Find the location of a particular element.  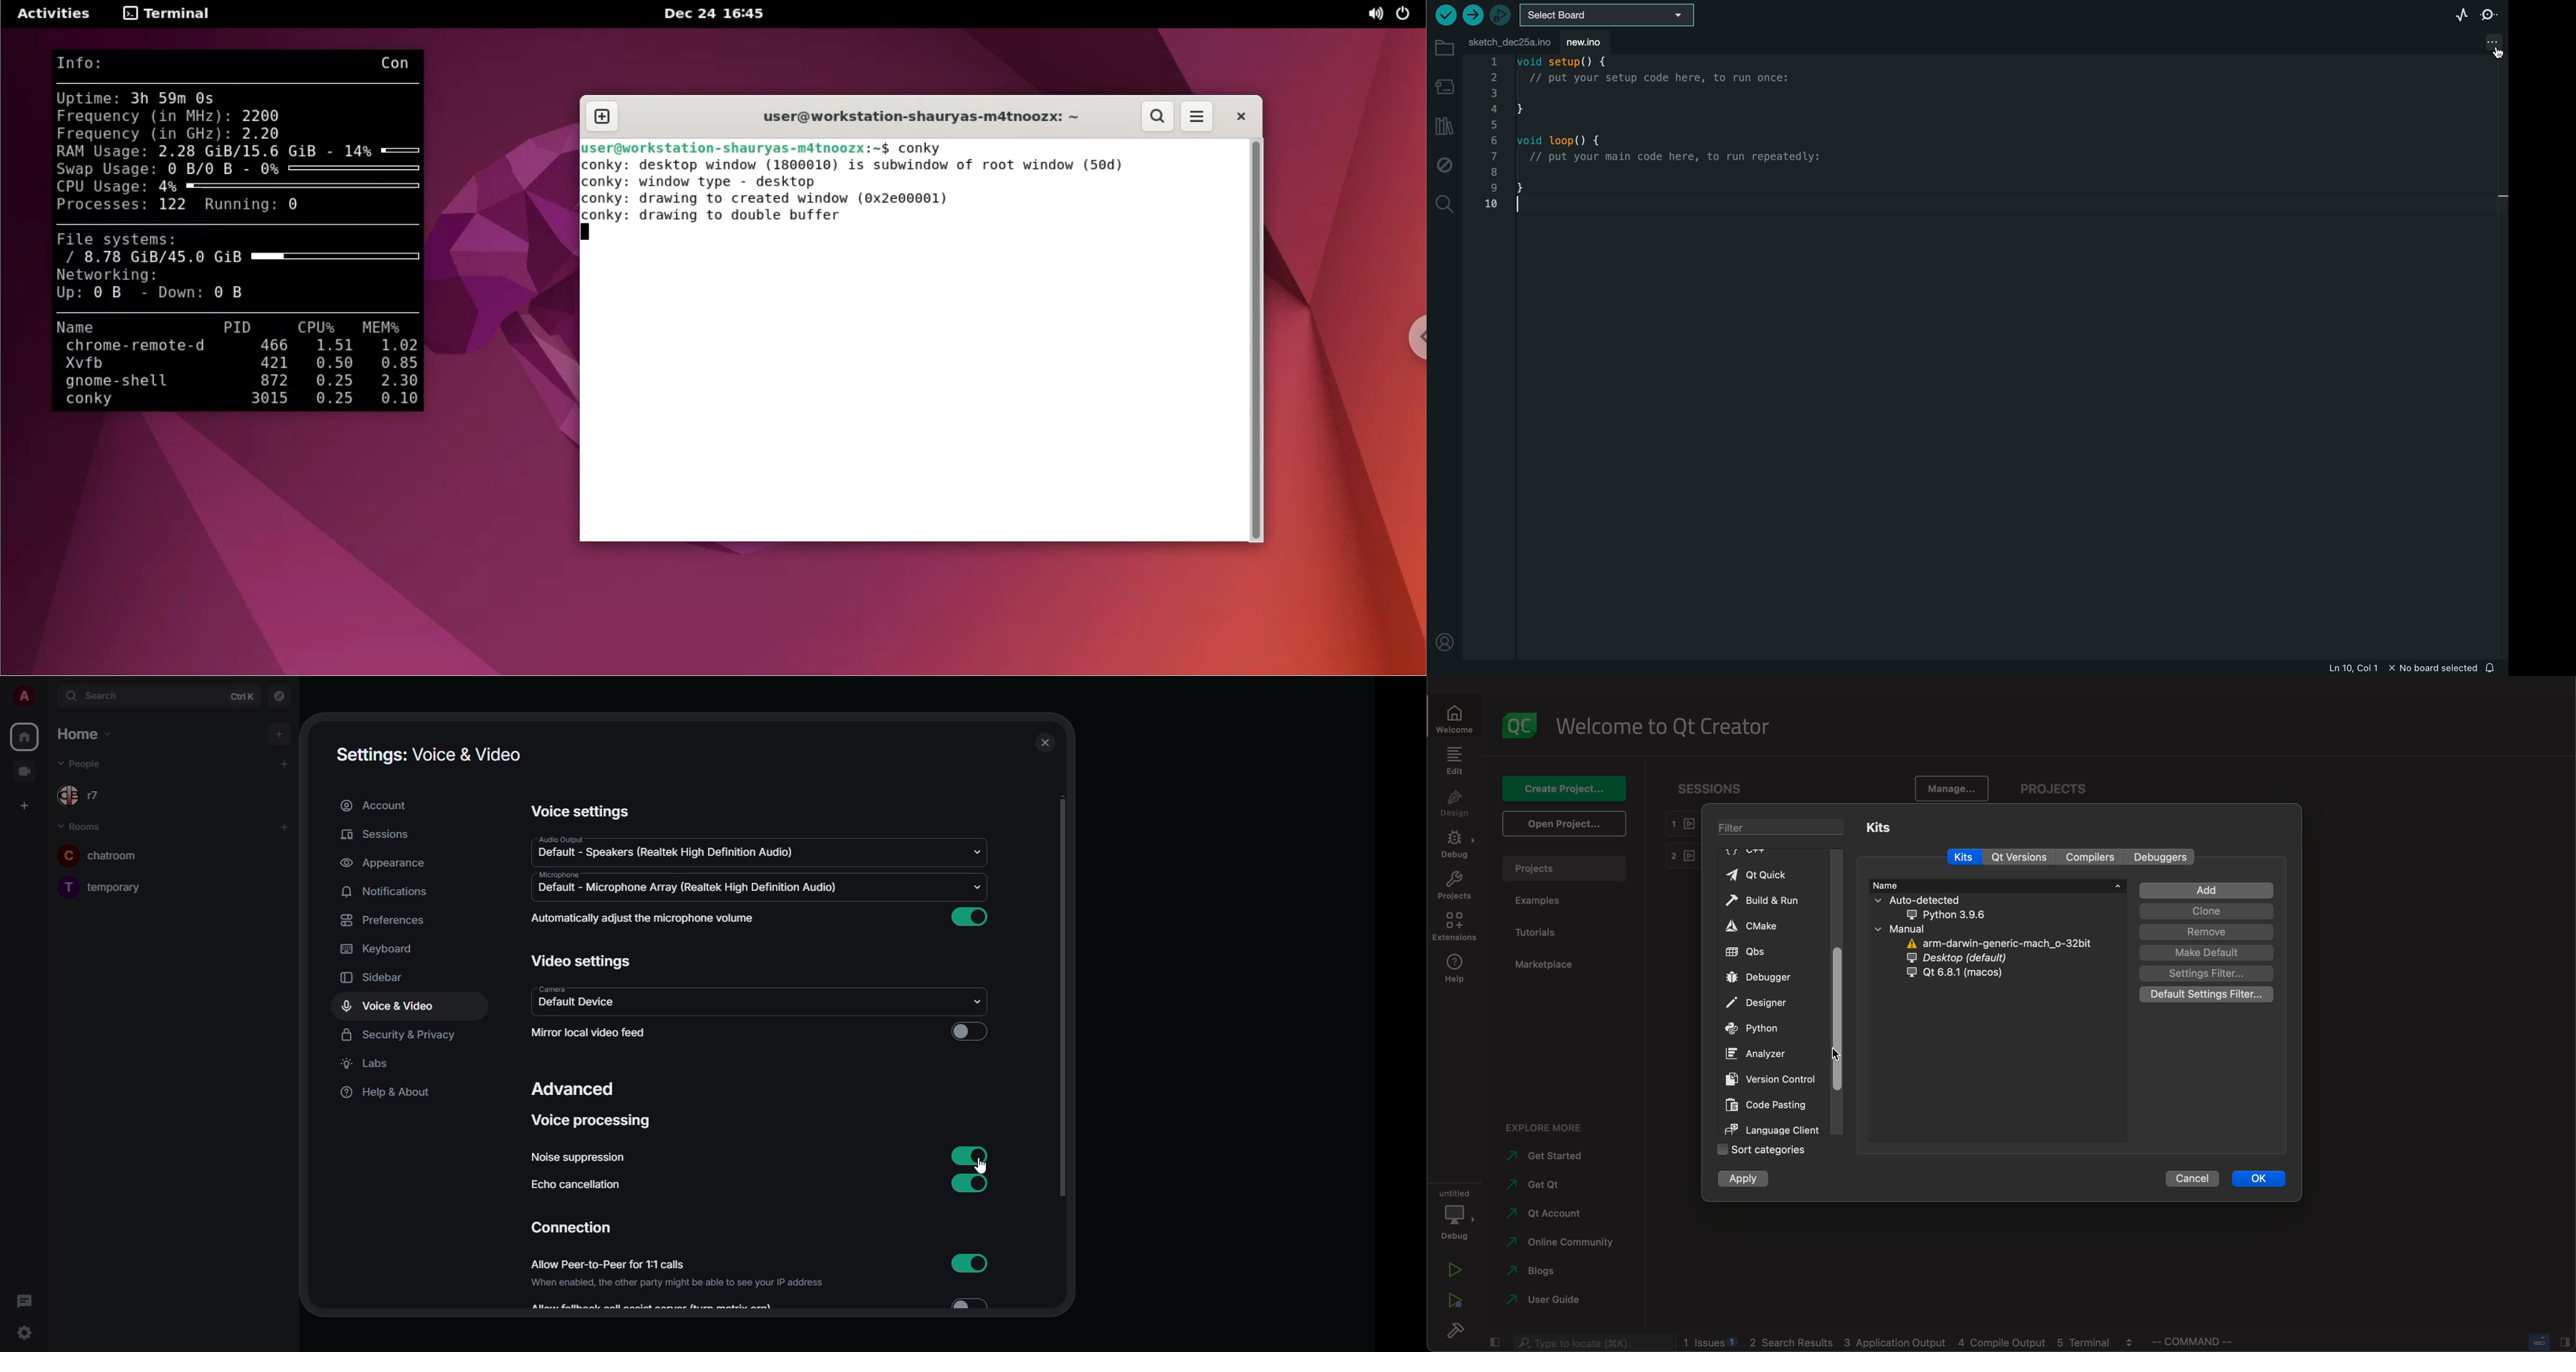

cmake is located at coordinates (1755, 927).